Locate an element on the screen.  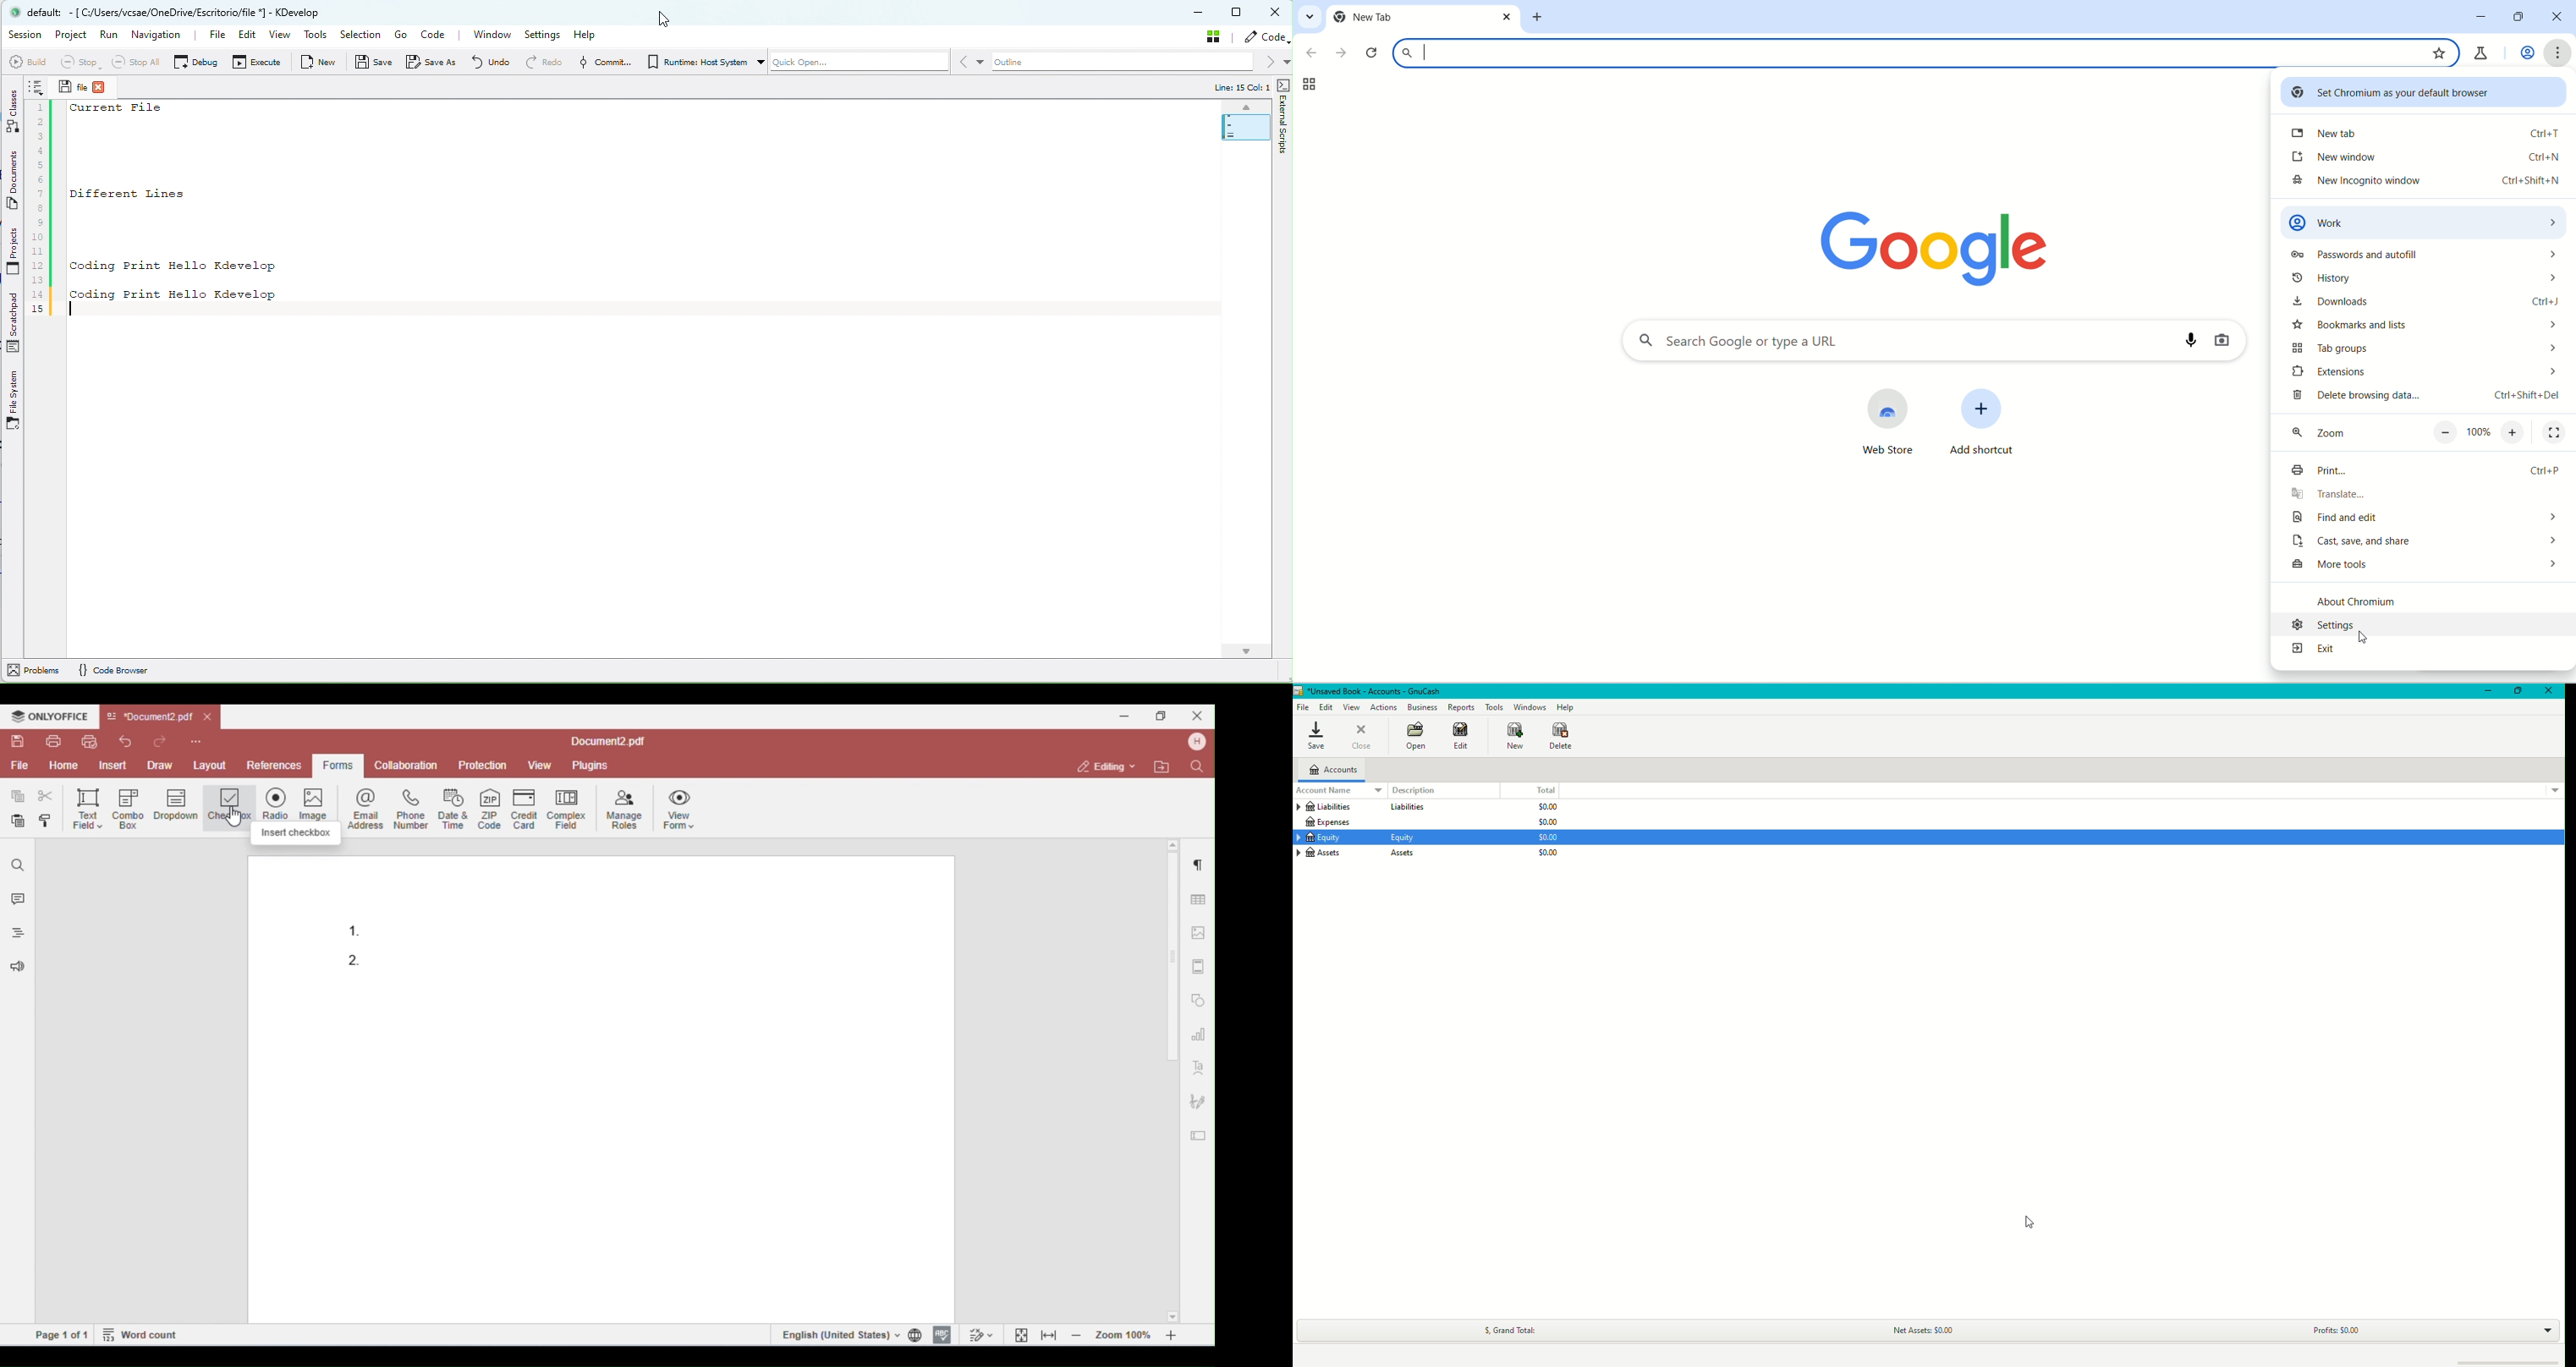
Open is located at coordinates (1412, 737).